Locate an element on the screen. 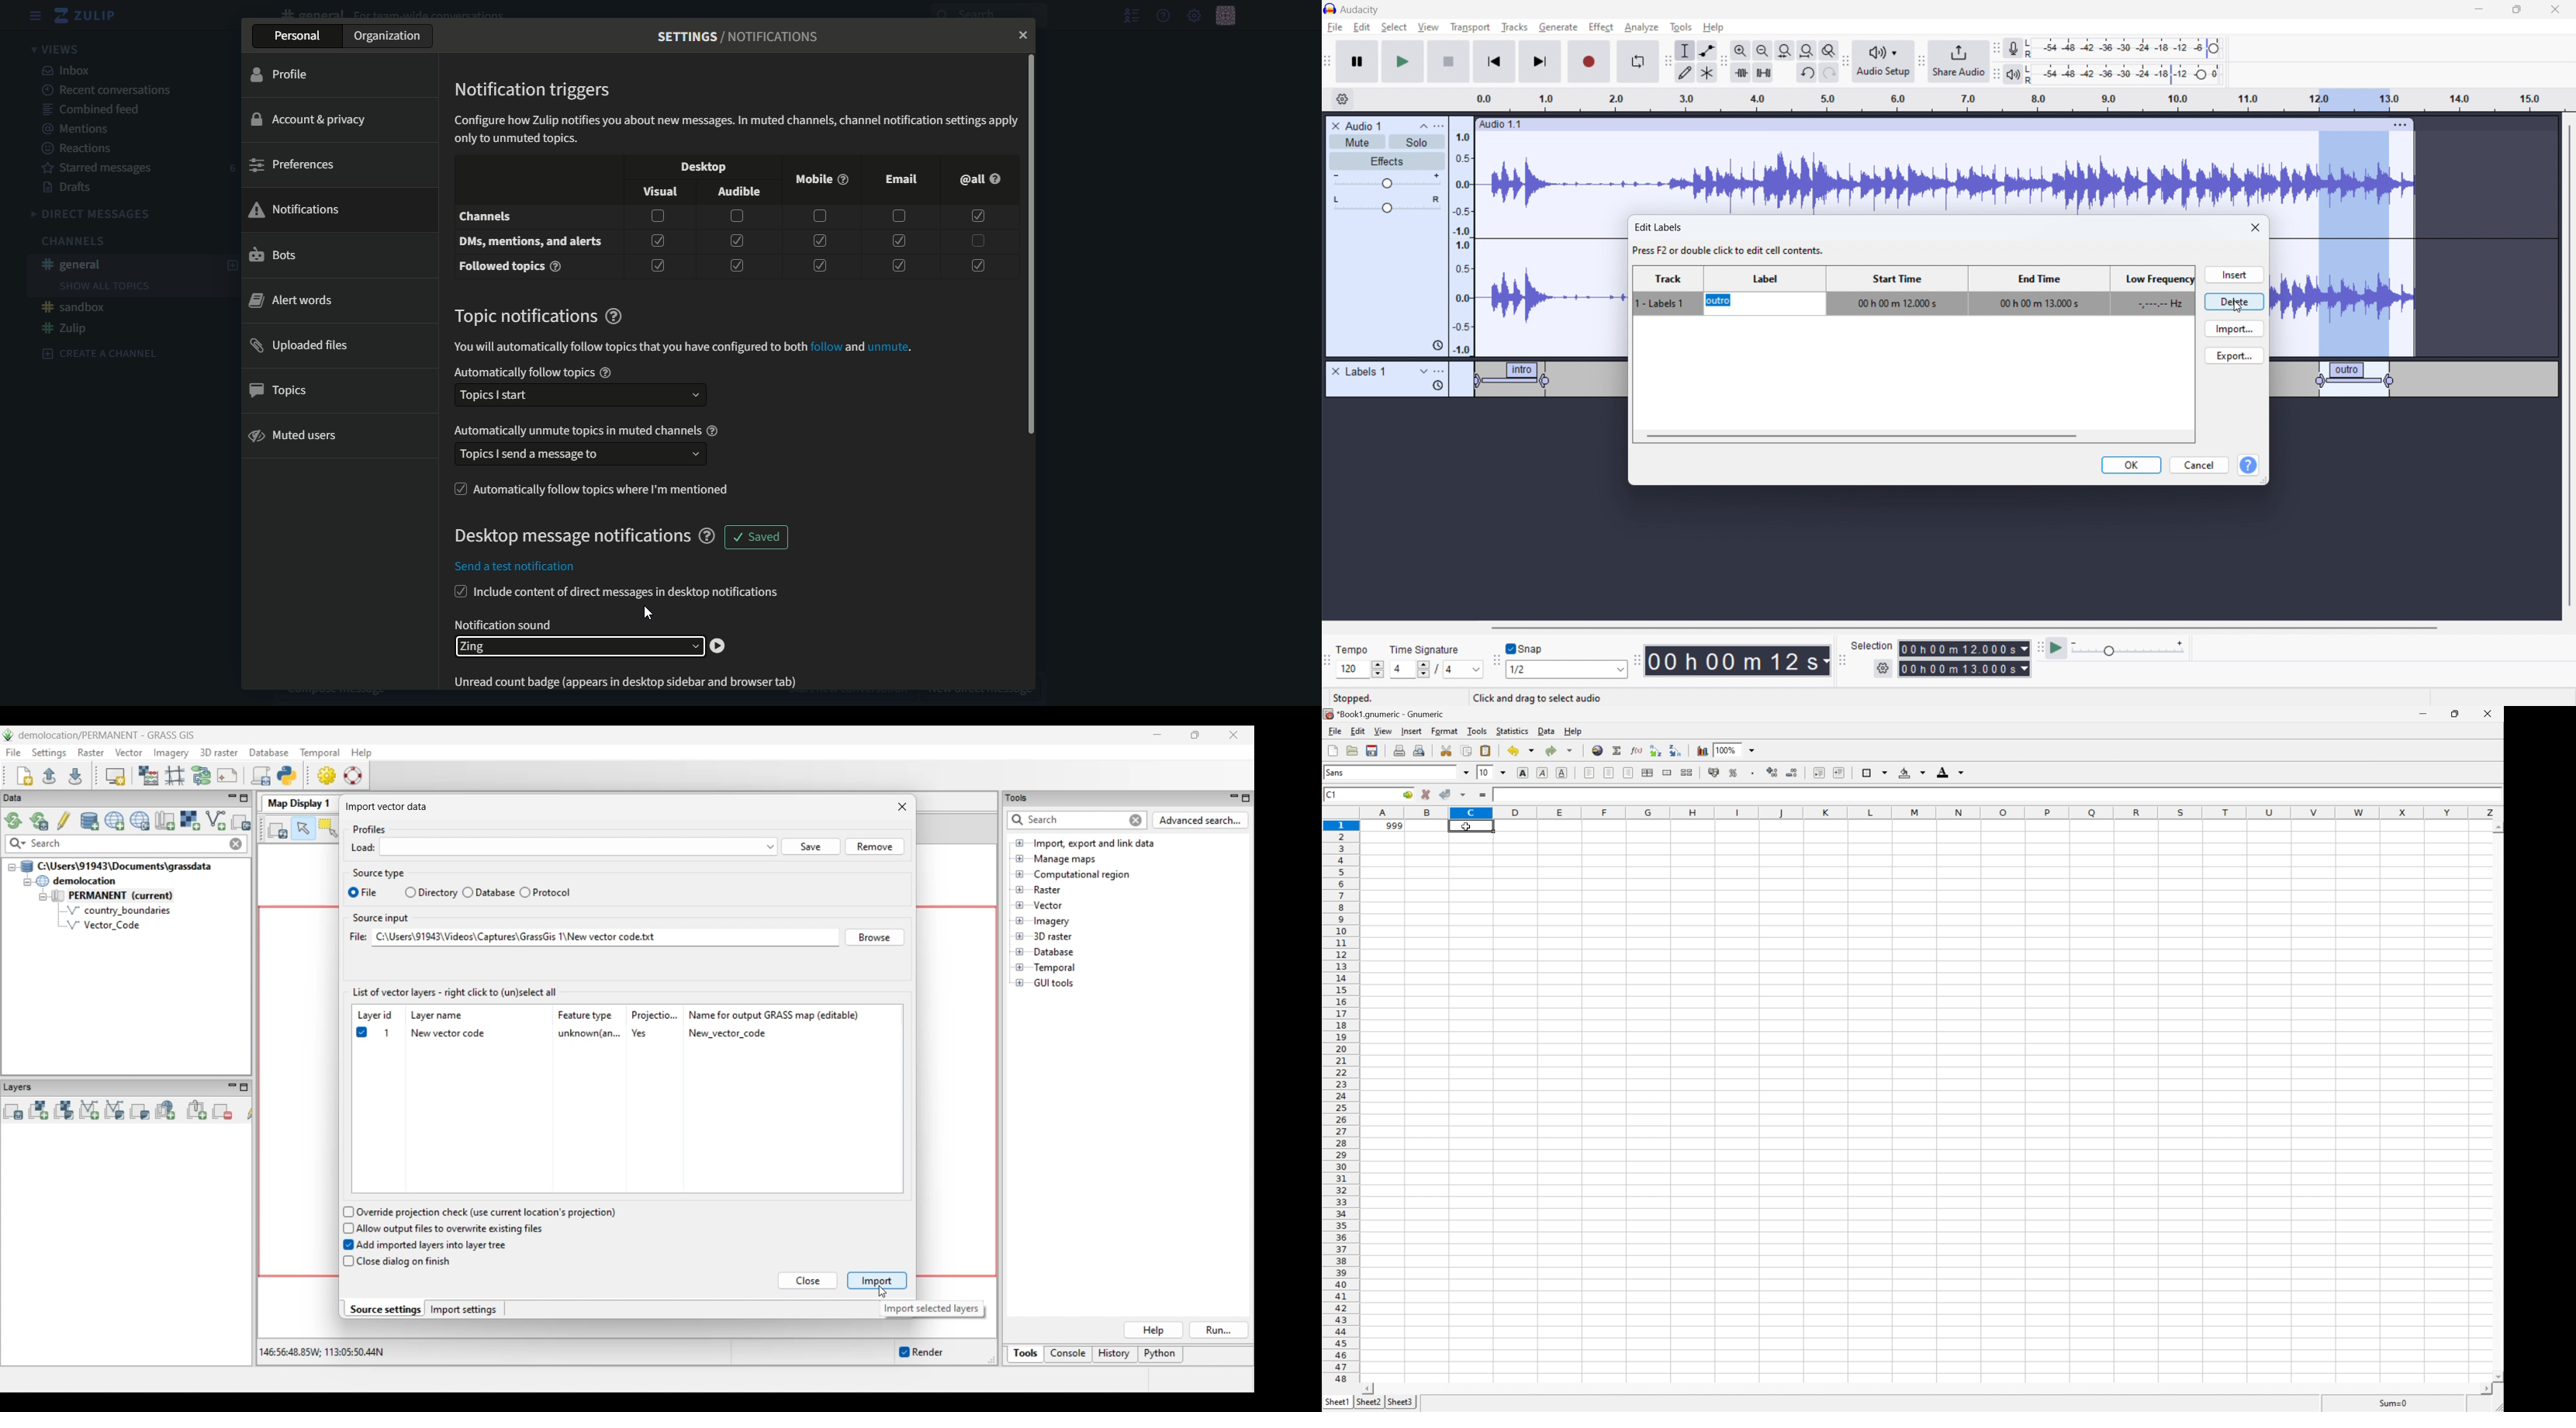 The image size is (2576, 1428). expand is located at coordinates (1424, 371).